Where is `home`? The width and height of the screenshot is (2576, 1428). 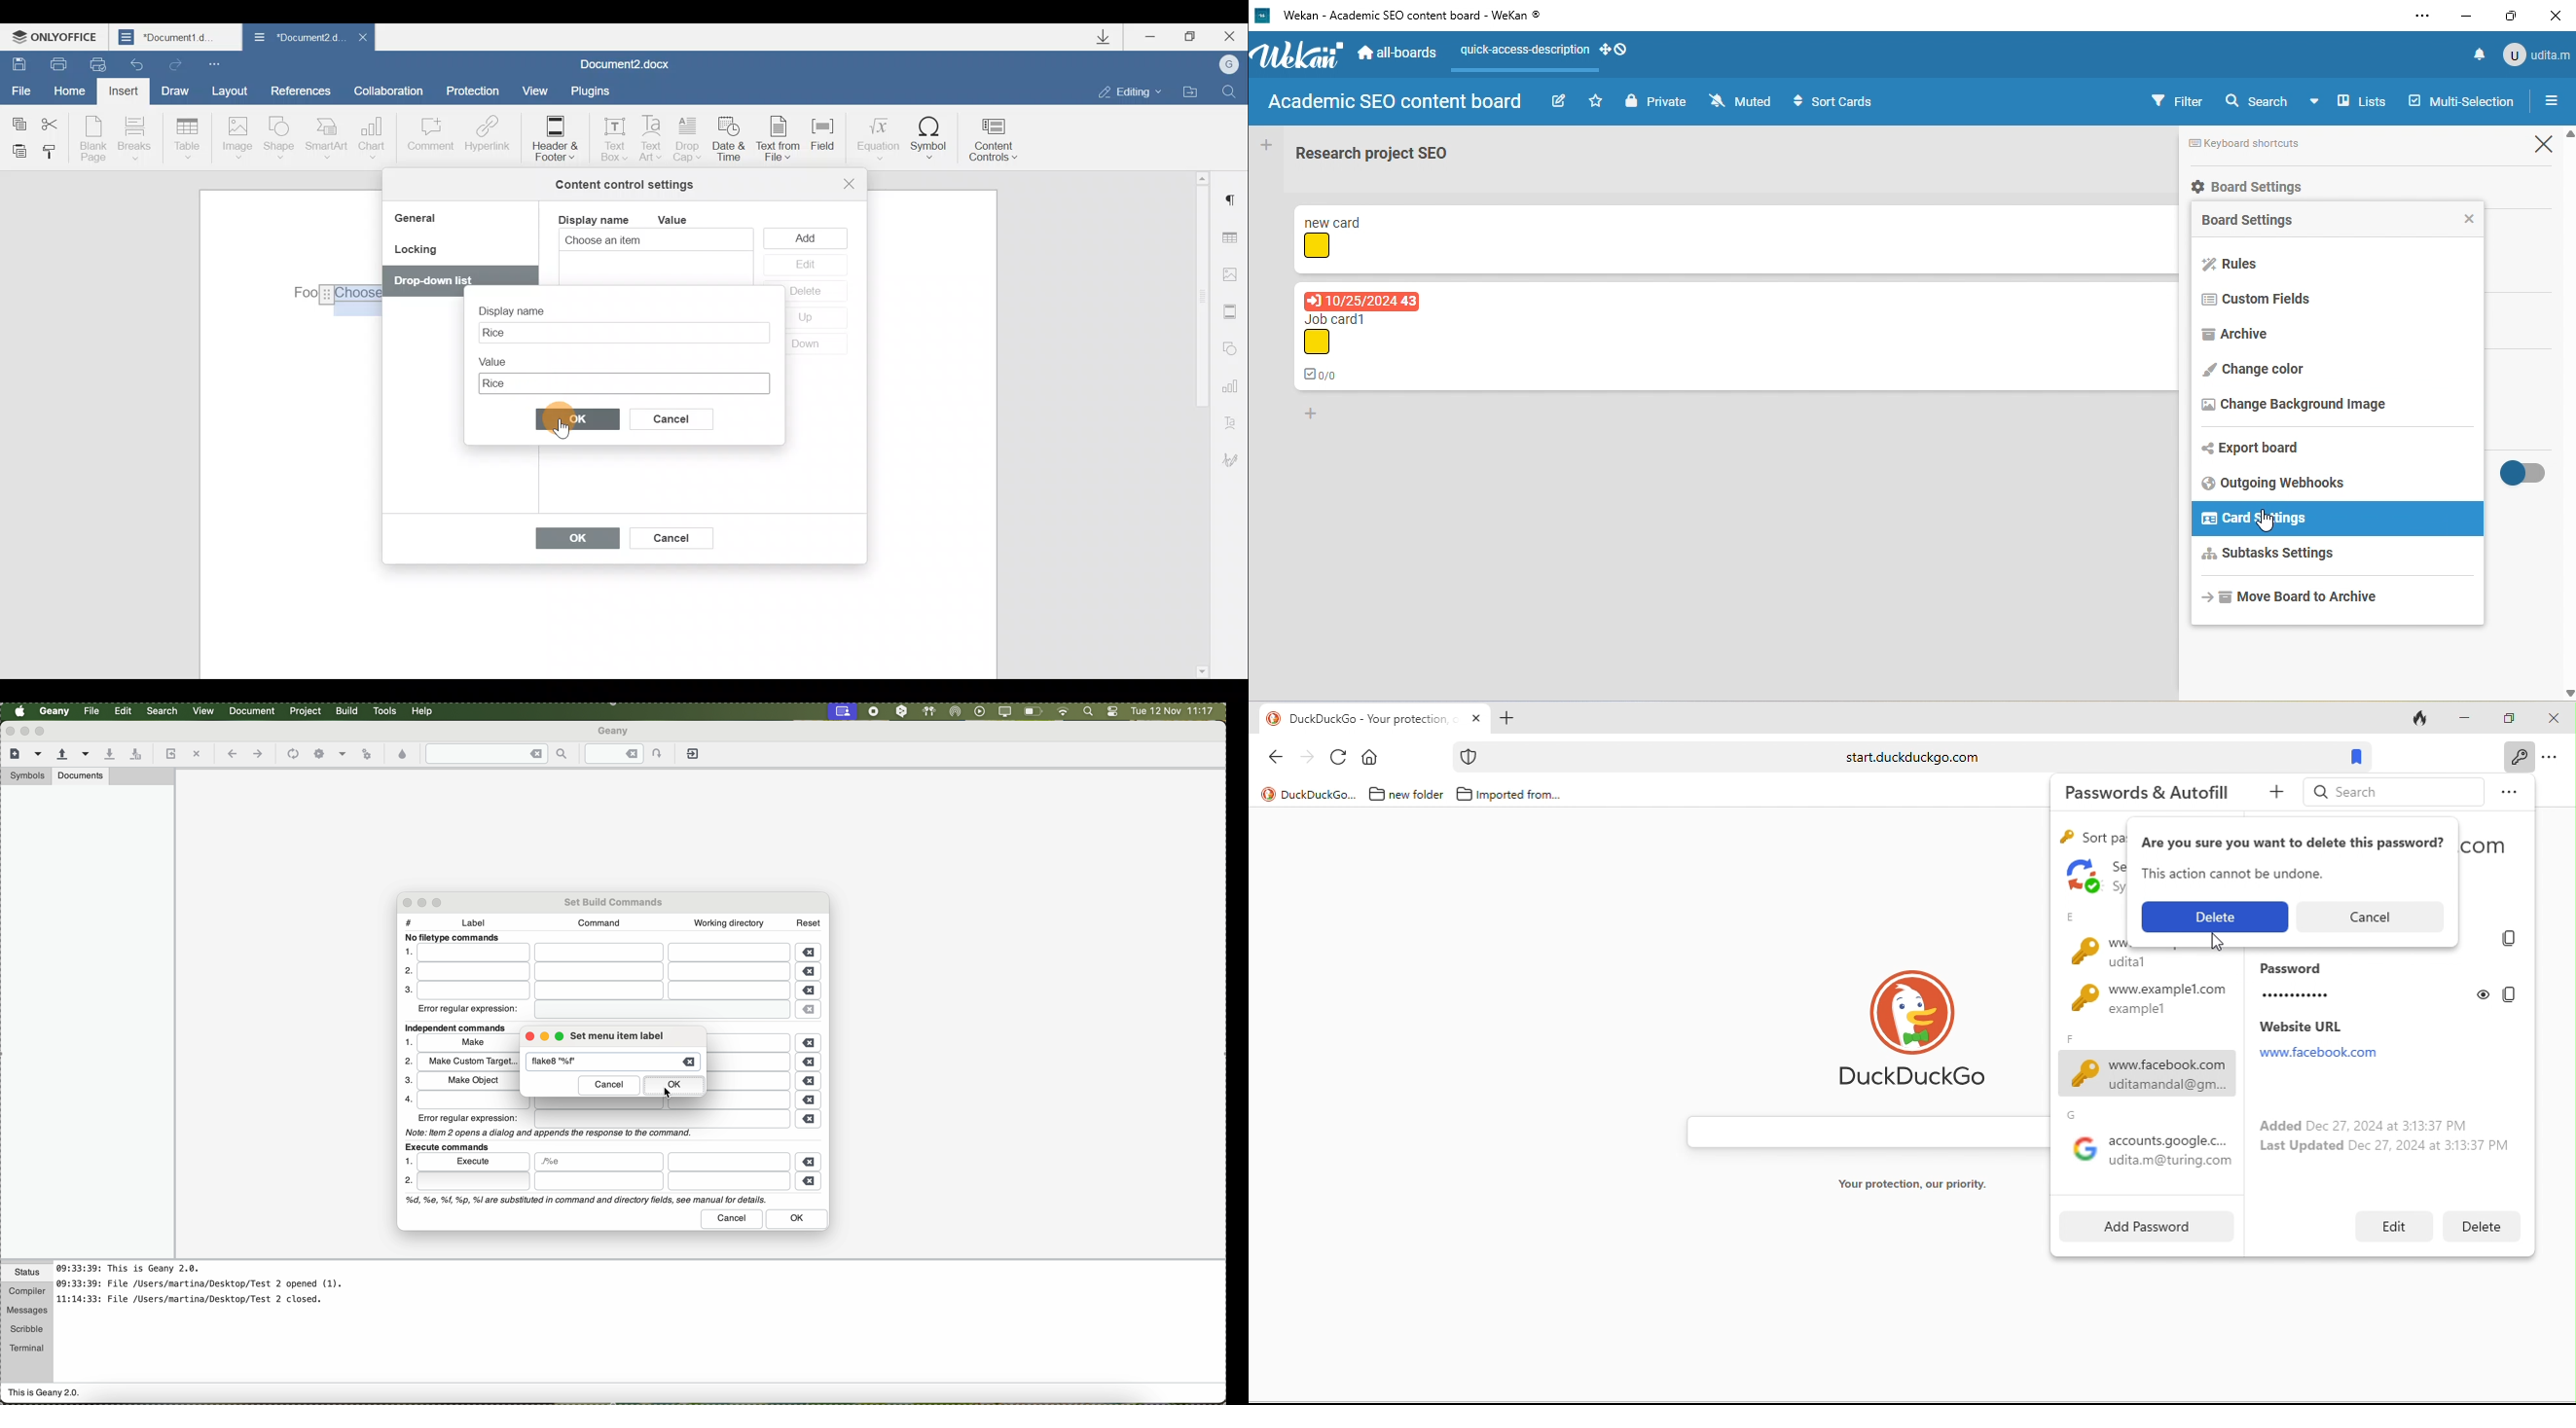
home is located at coordinates (1372, 759).